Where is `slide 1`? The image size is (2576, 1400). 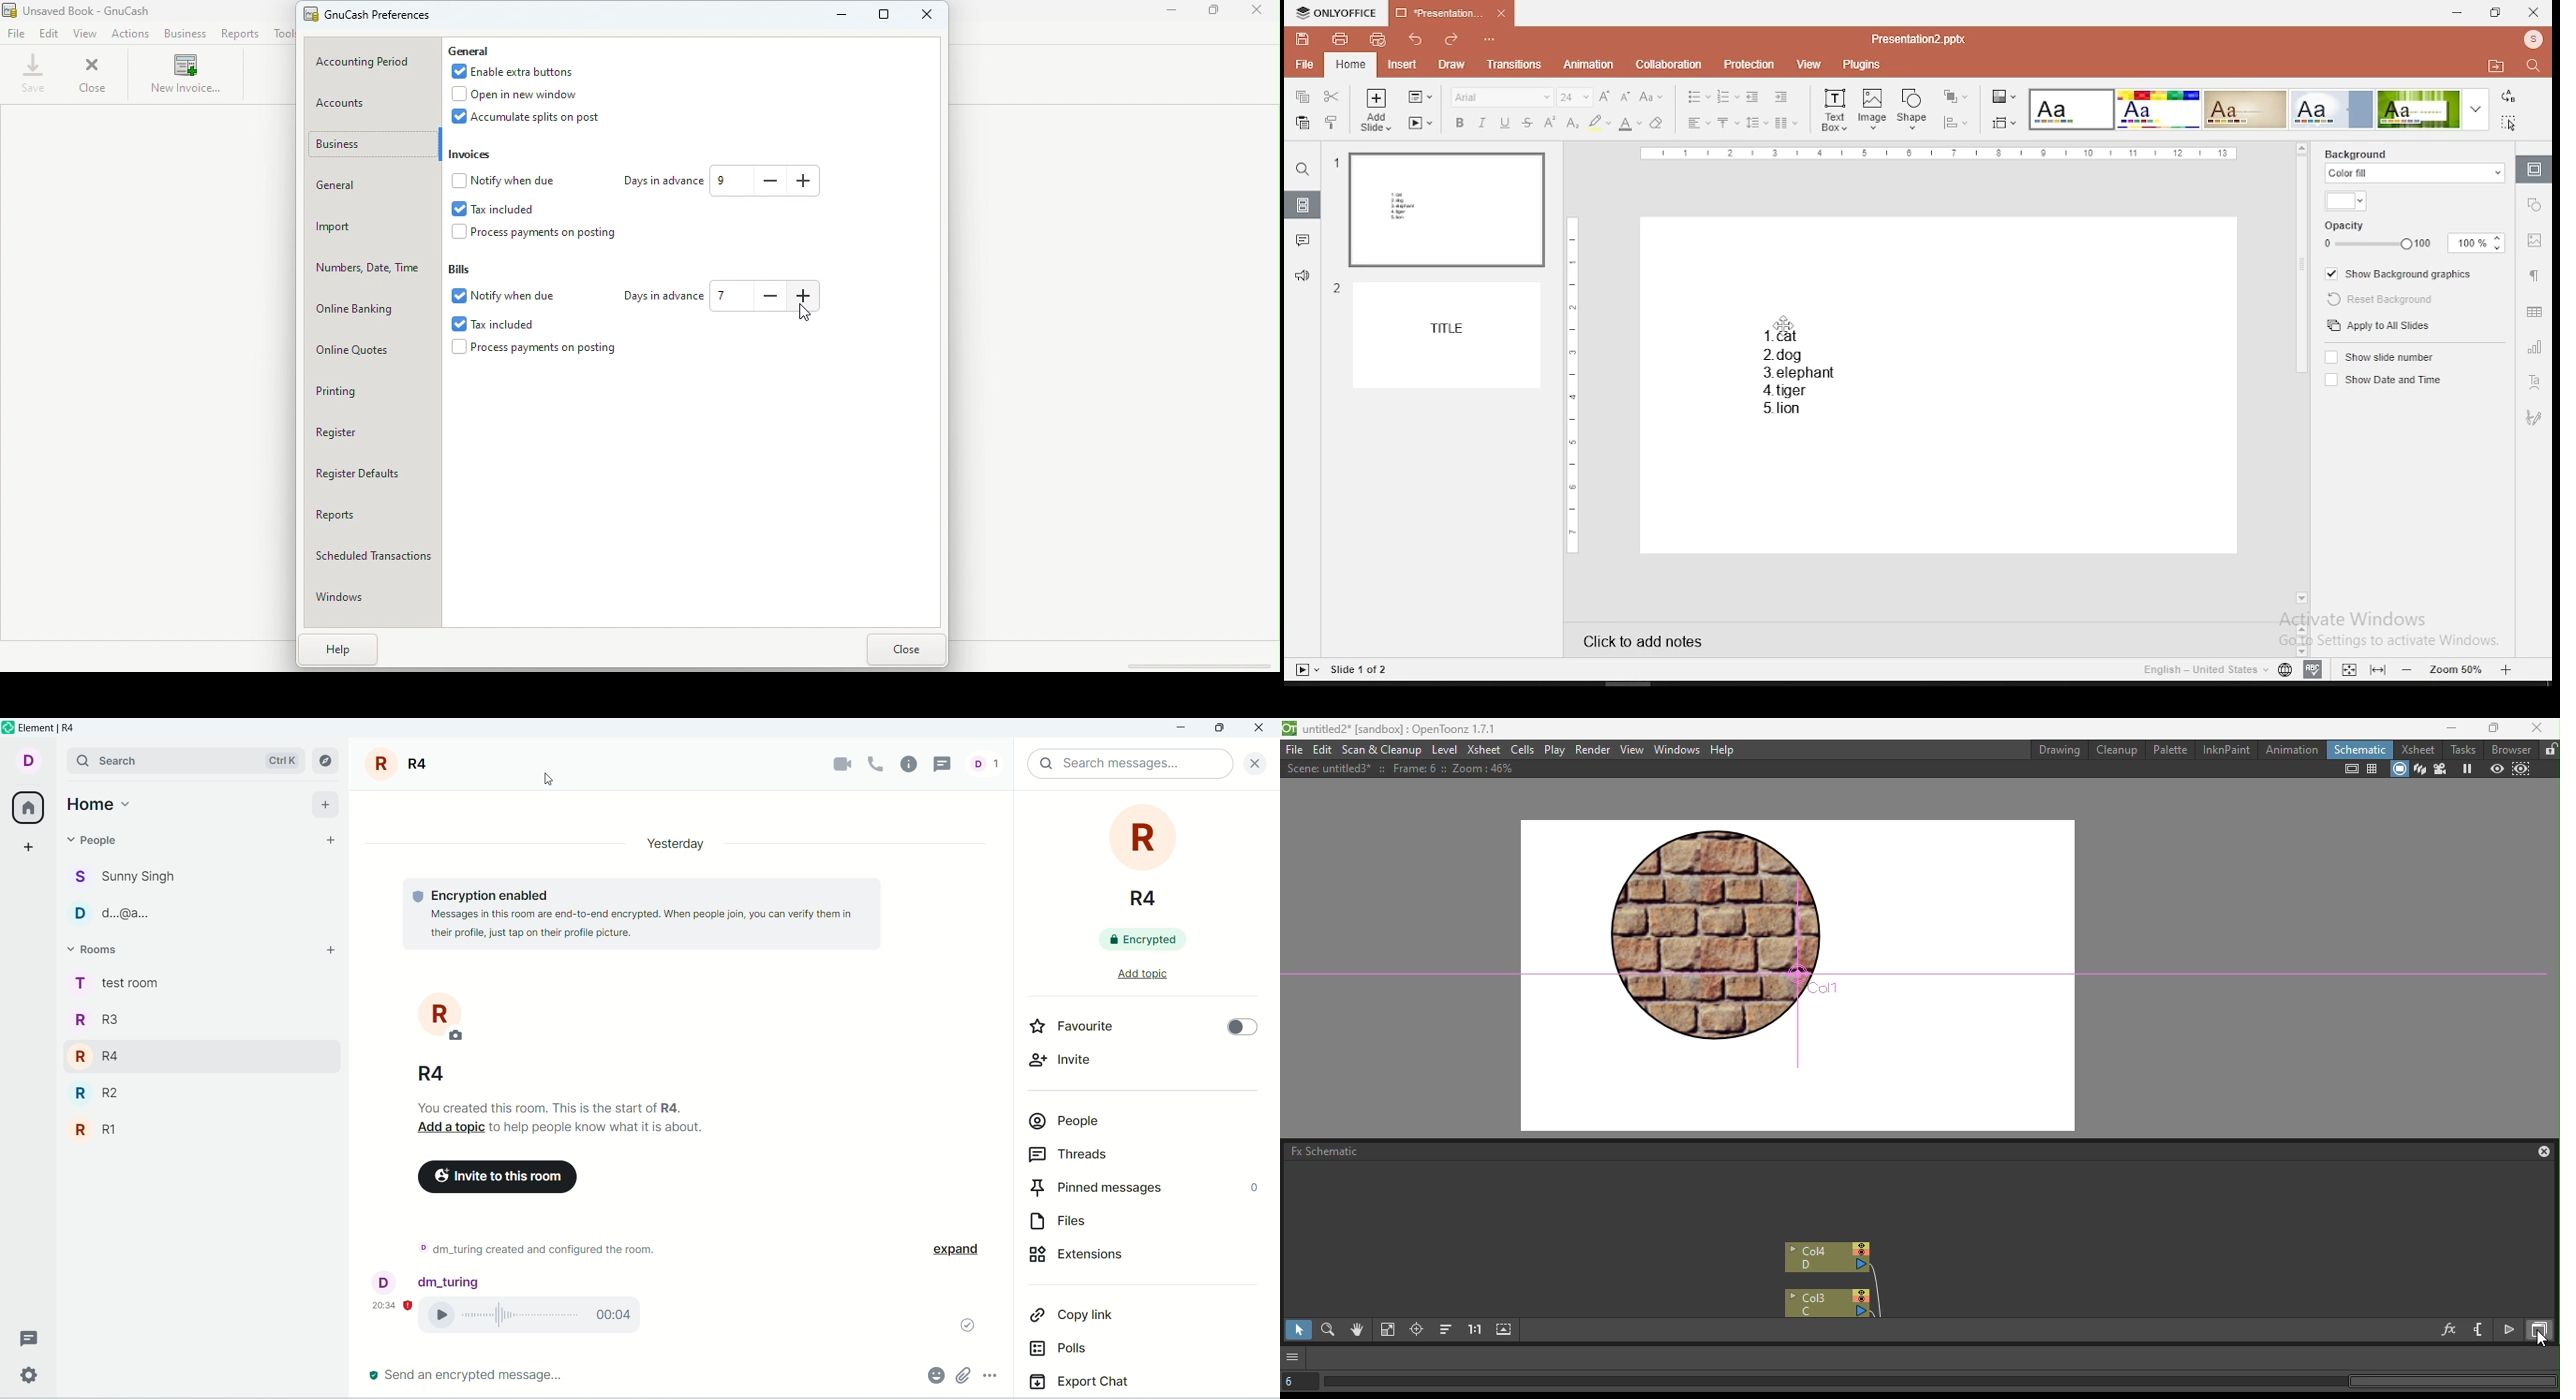 slide 1 is located at coordinates (1448, 334).